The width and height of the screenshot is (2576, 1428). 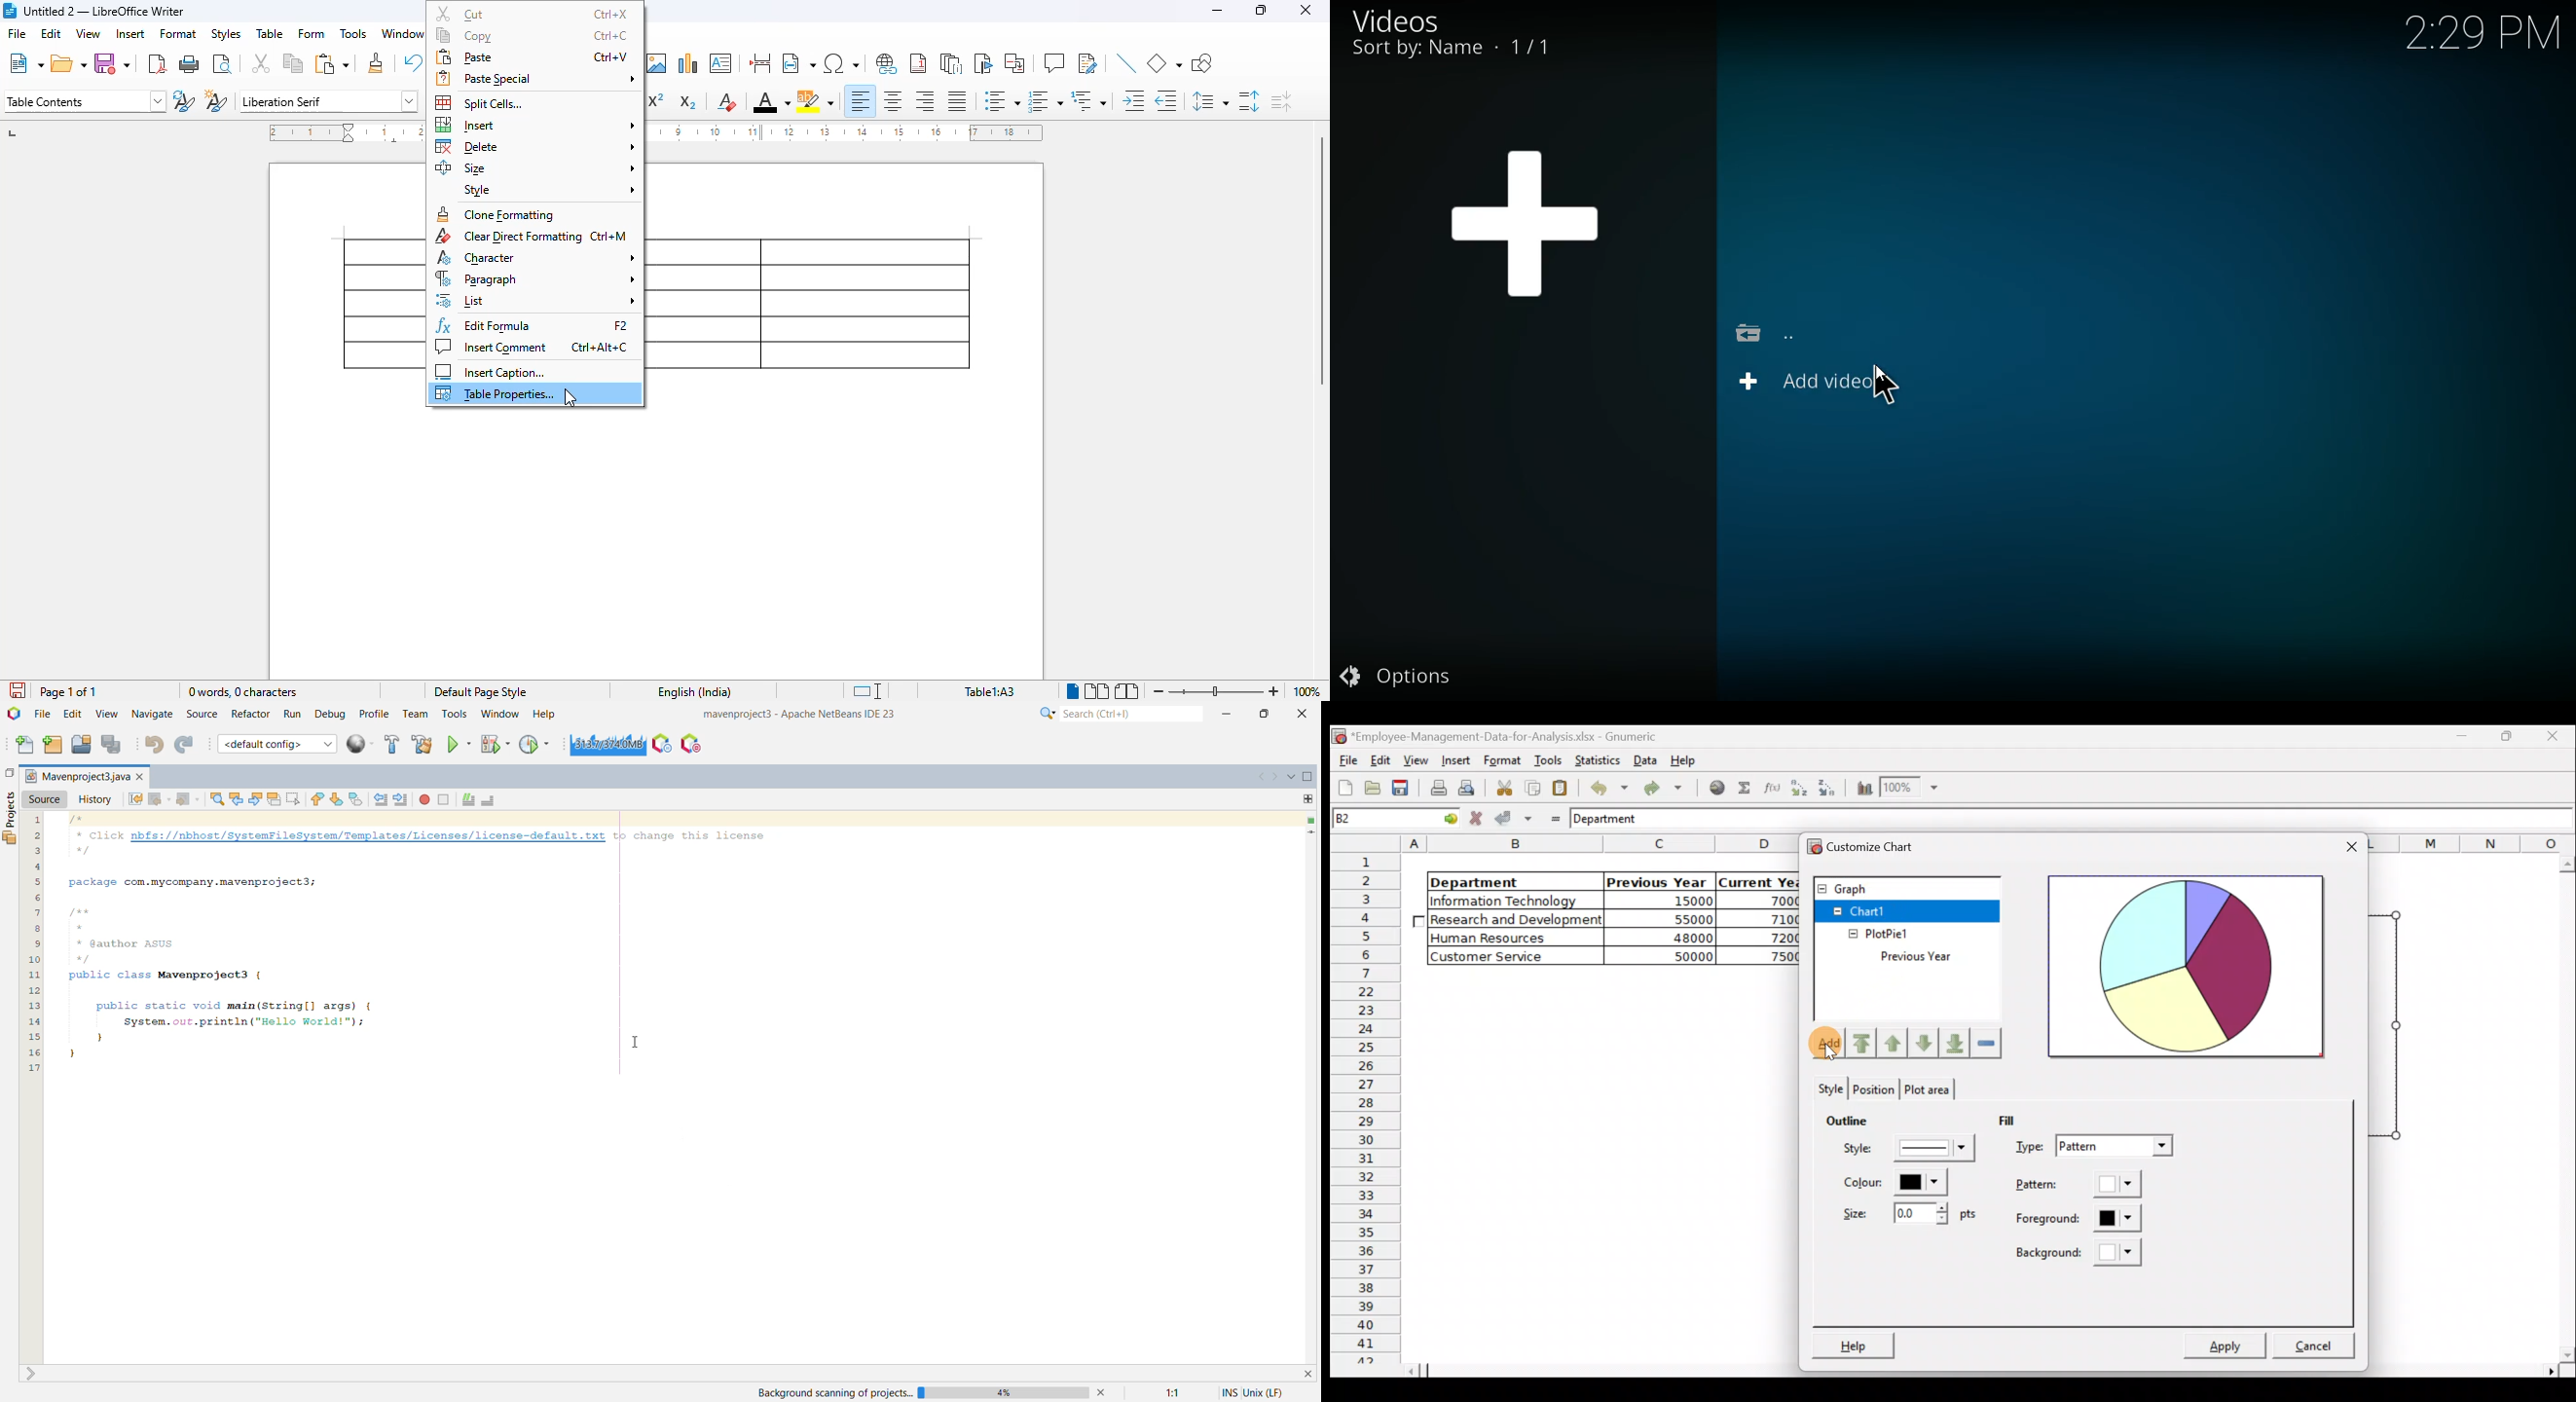 What do you see at coordinates (2092, 1146) in the screenshot?
I see `Type` at bounding box center [2092, 1146].